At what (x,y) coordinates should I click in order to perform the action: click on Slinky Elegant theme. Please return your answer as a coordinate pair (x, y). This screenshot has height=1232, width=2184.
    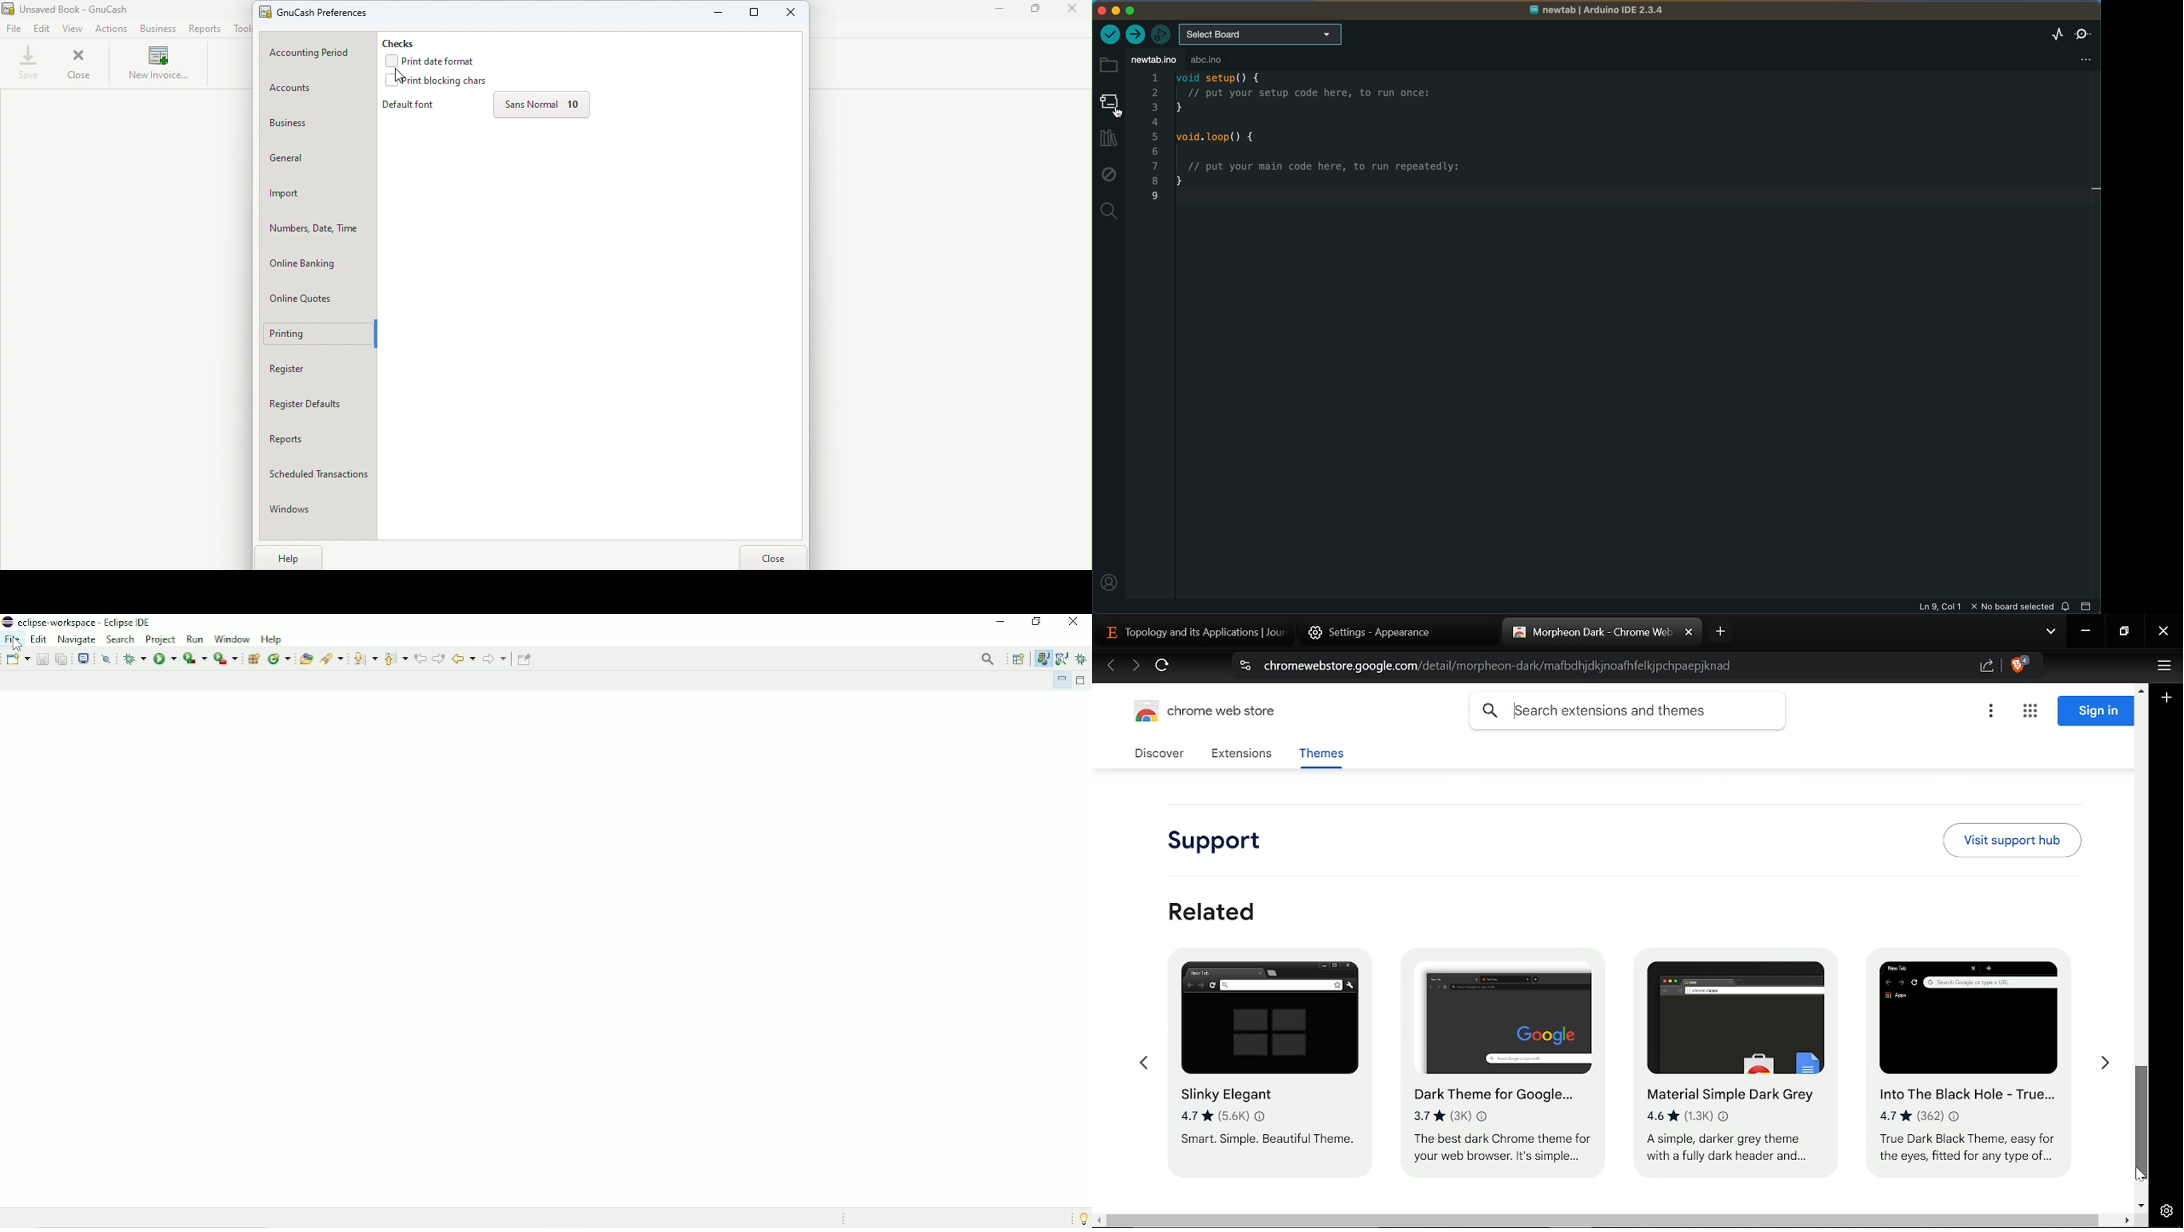
    Looking at the image, I should click on (1264, 1074).